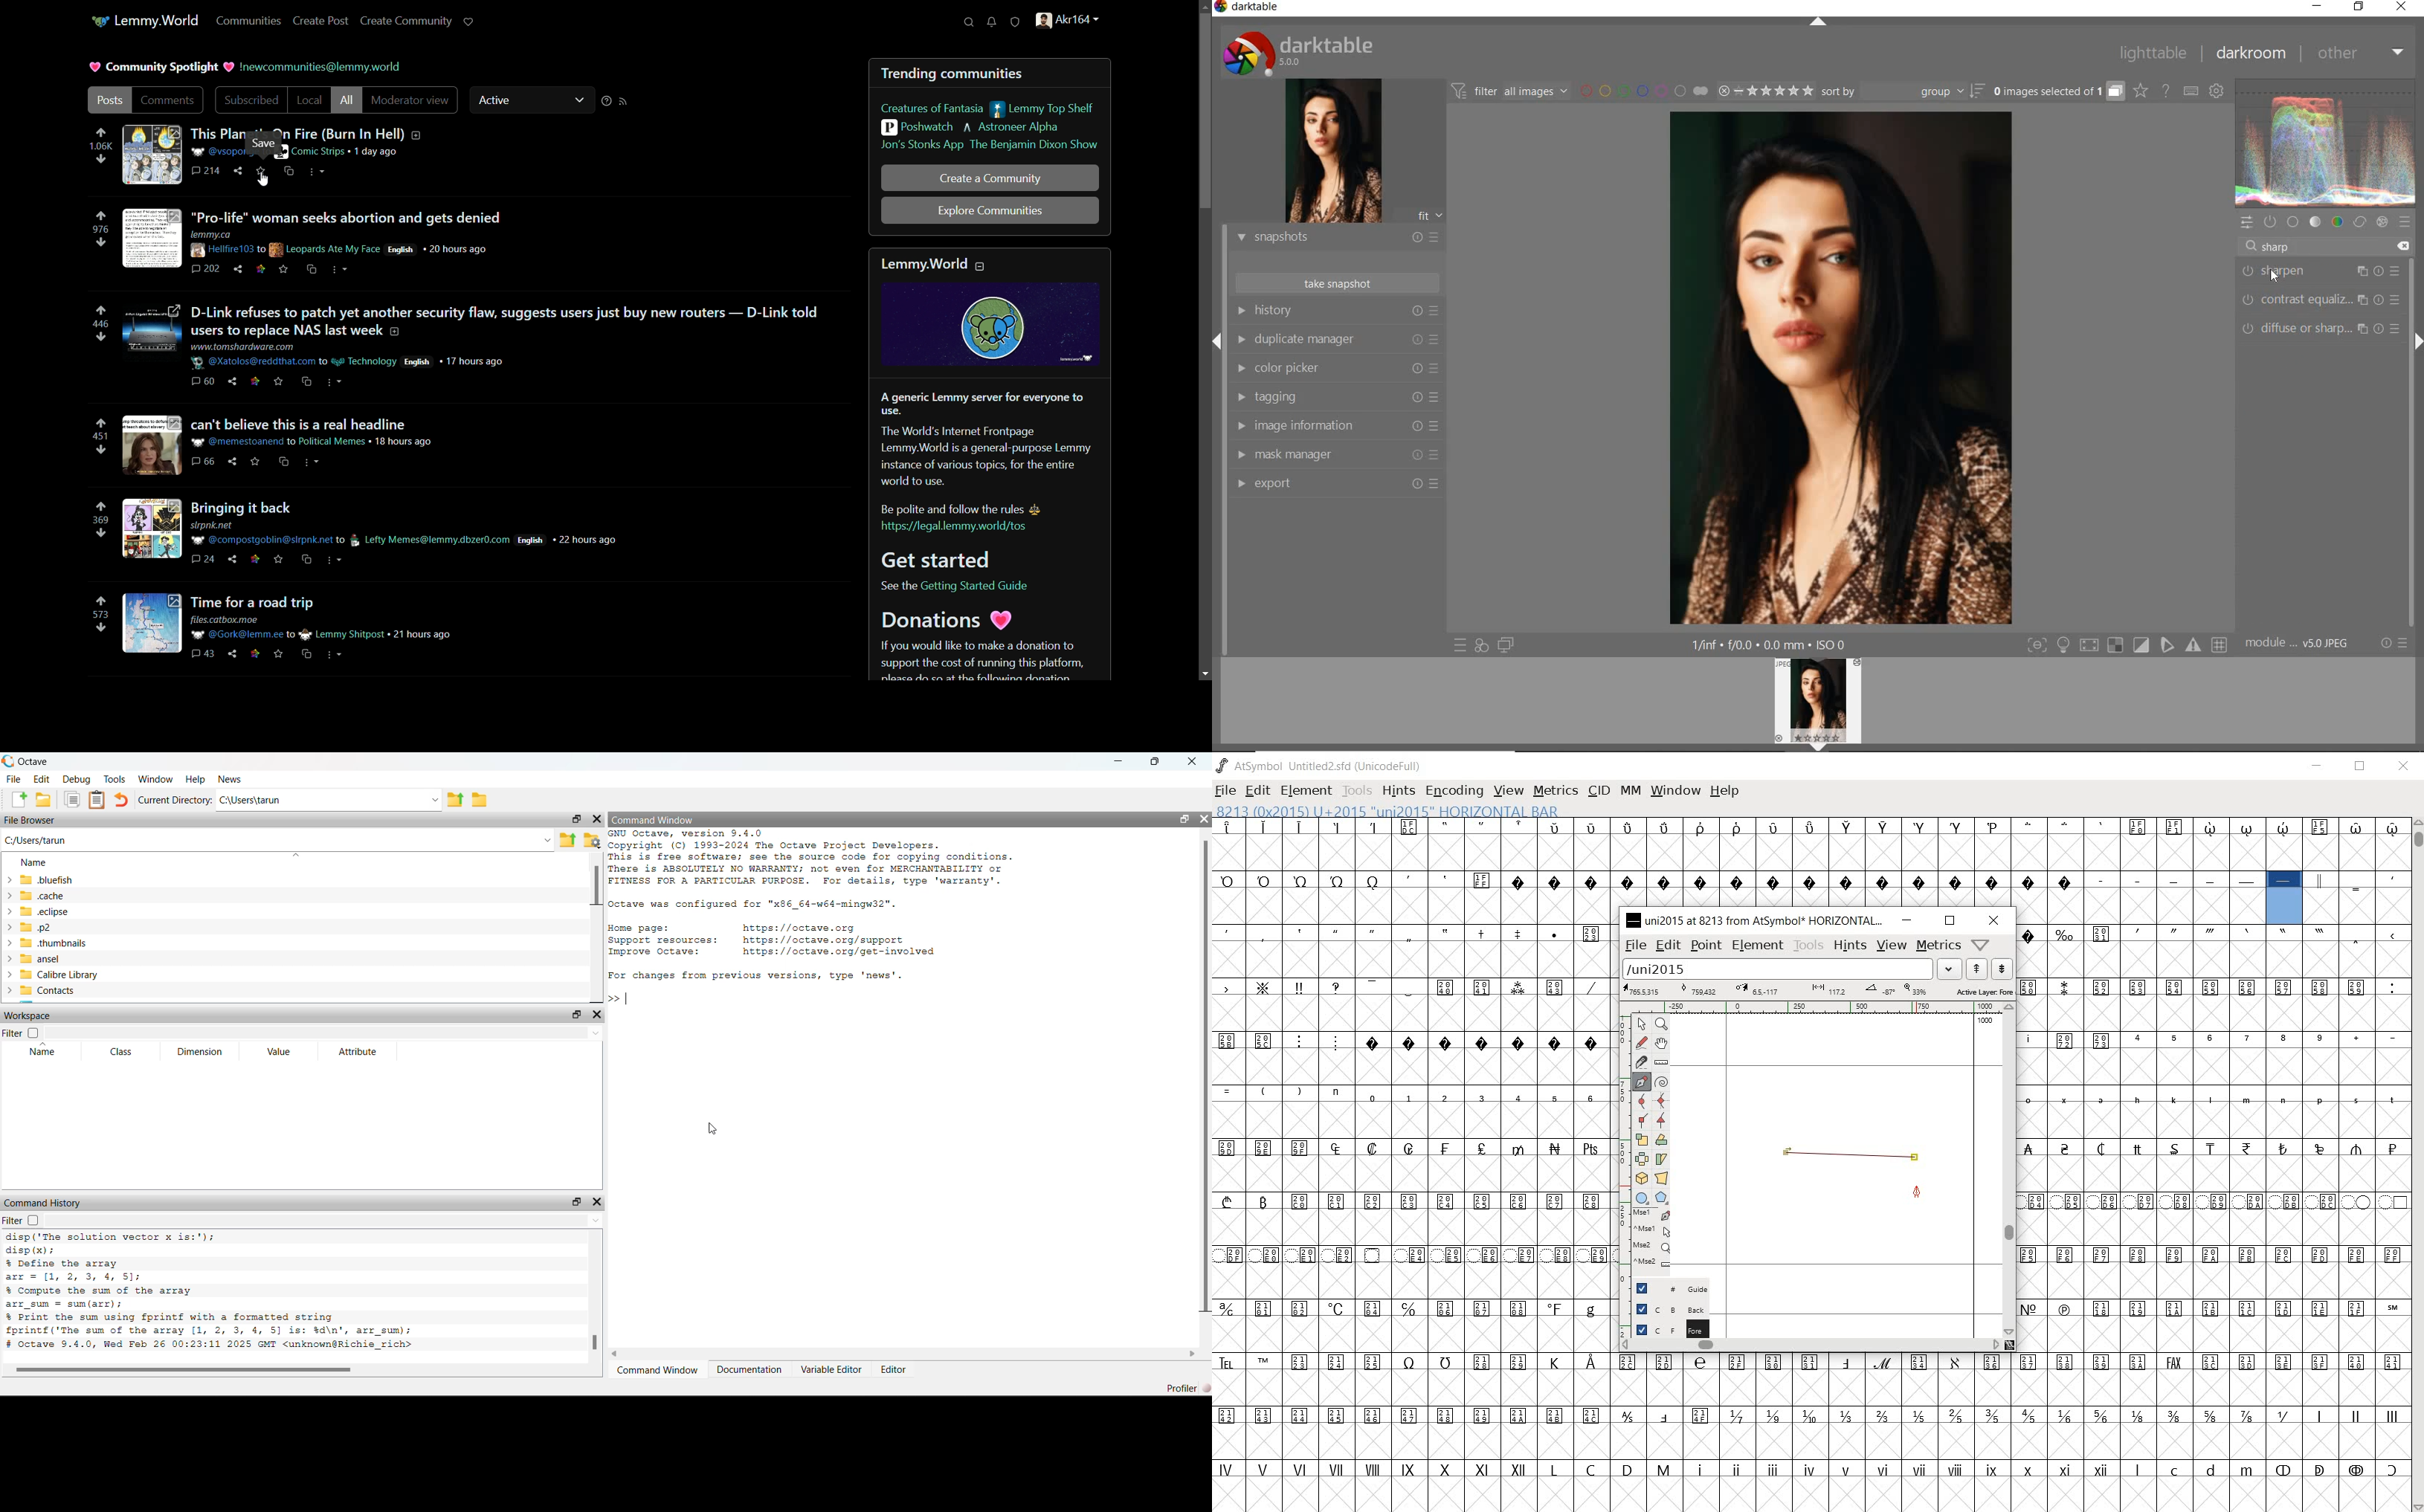 This screenshot has width=2436, height=1512. Describe the element at coordinates (1192, 762) in the screenshot. I see `Close` at that location.